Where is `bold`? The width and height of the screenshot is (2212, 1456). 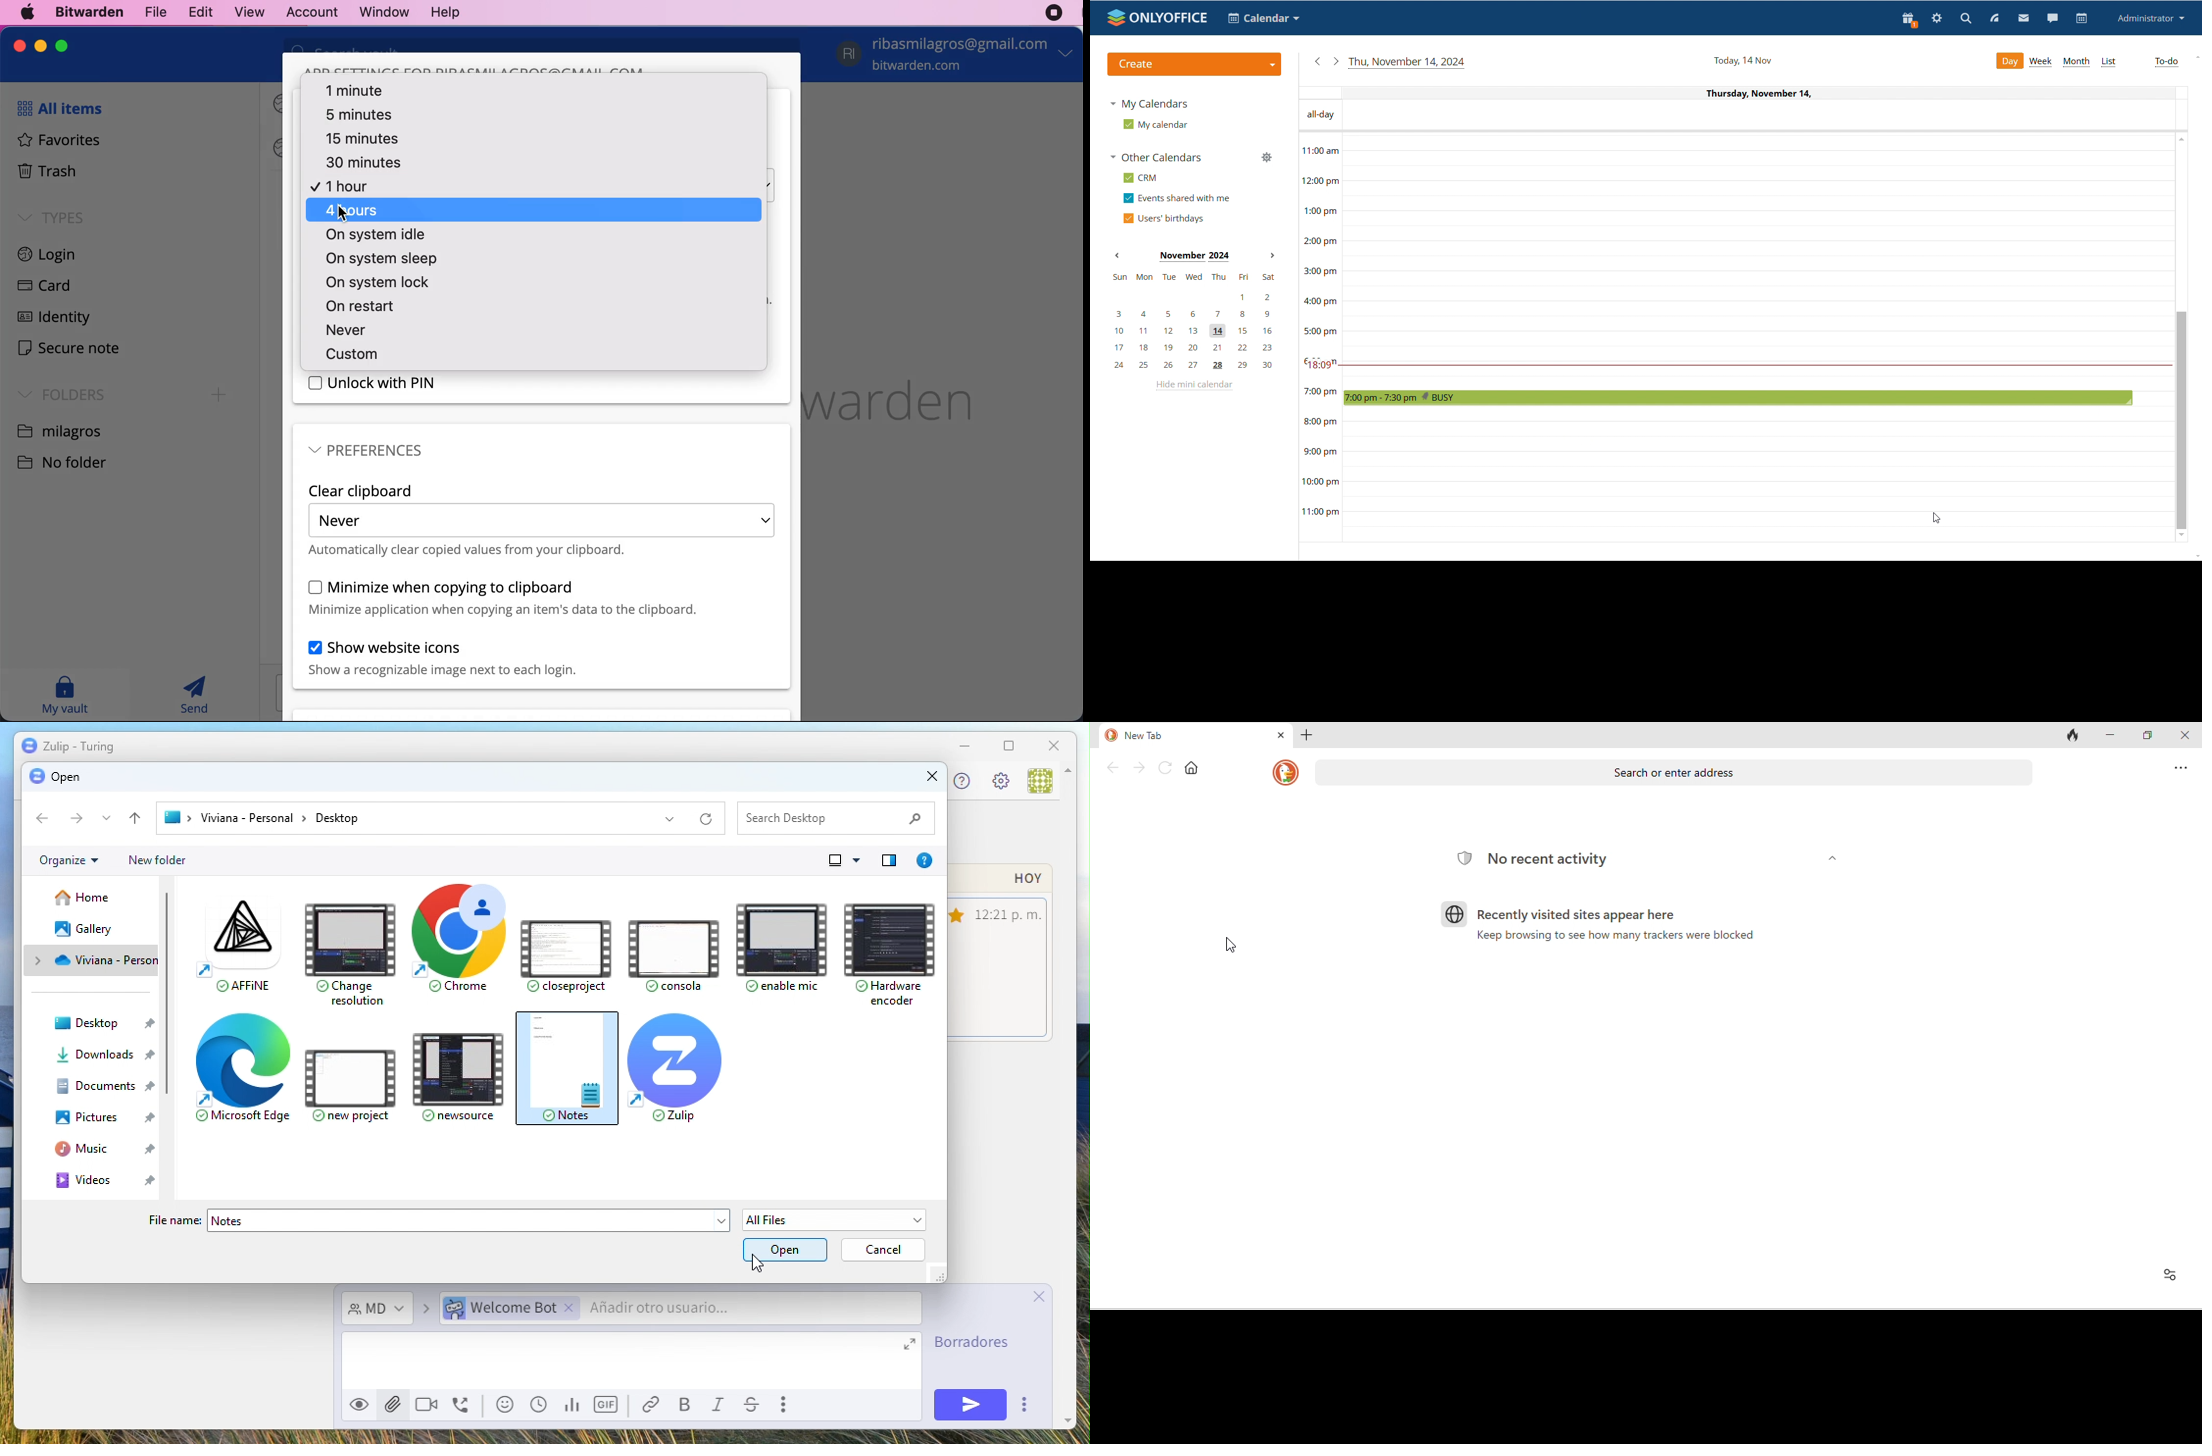
bold is located at coordinates (688, 1406).